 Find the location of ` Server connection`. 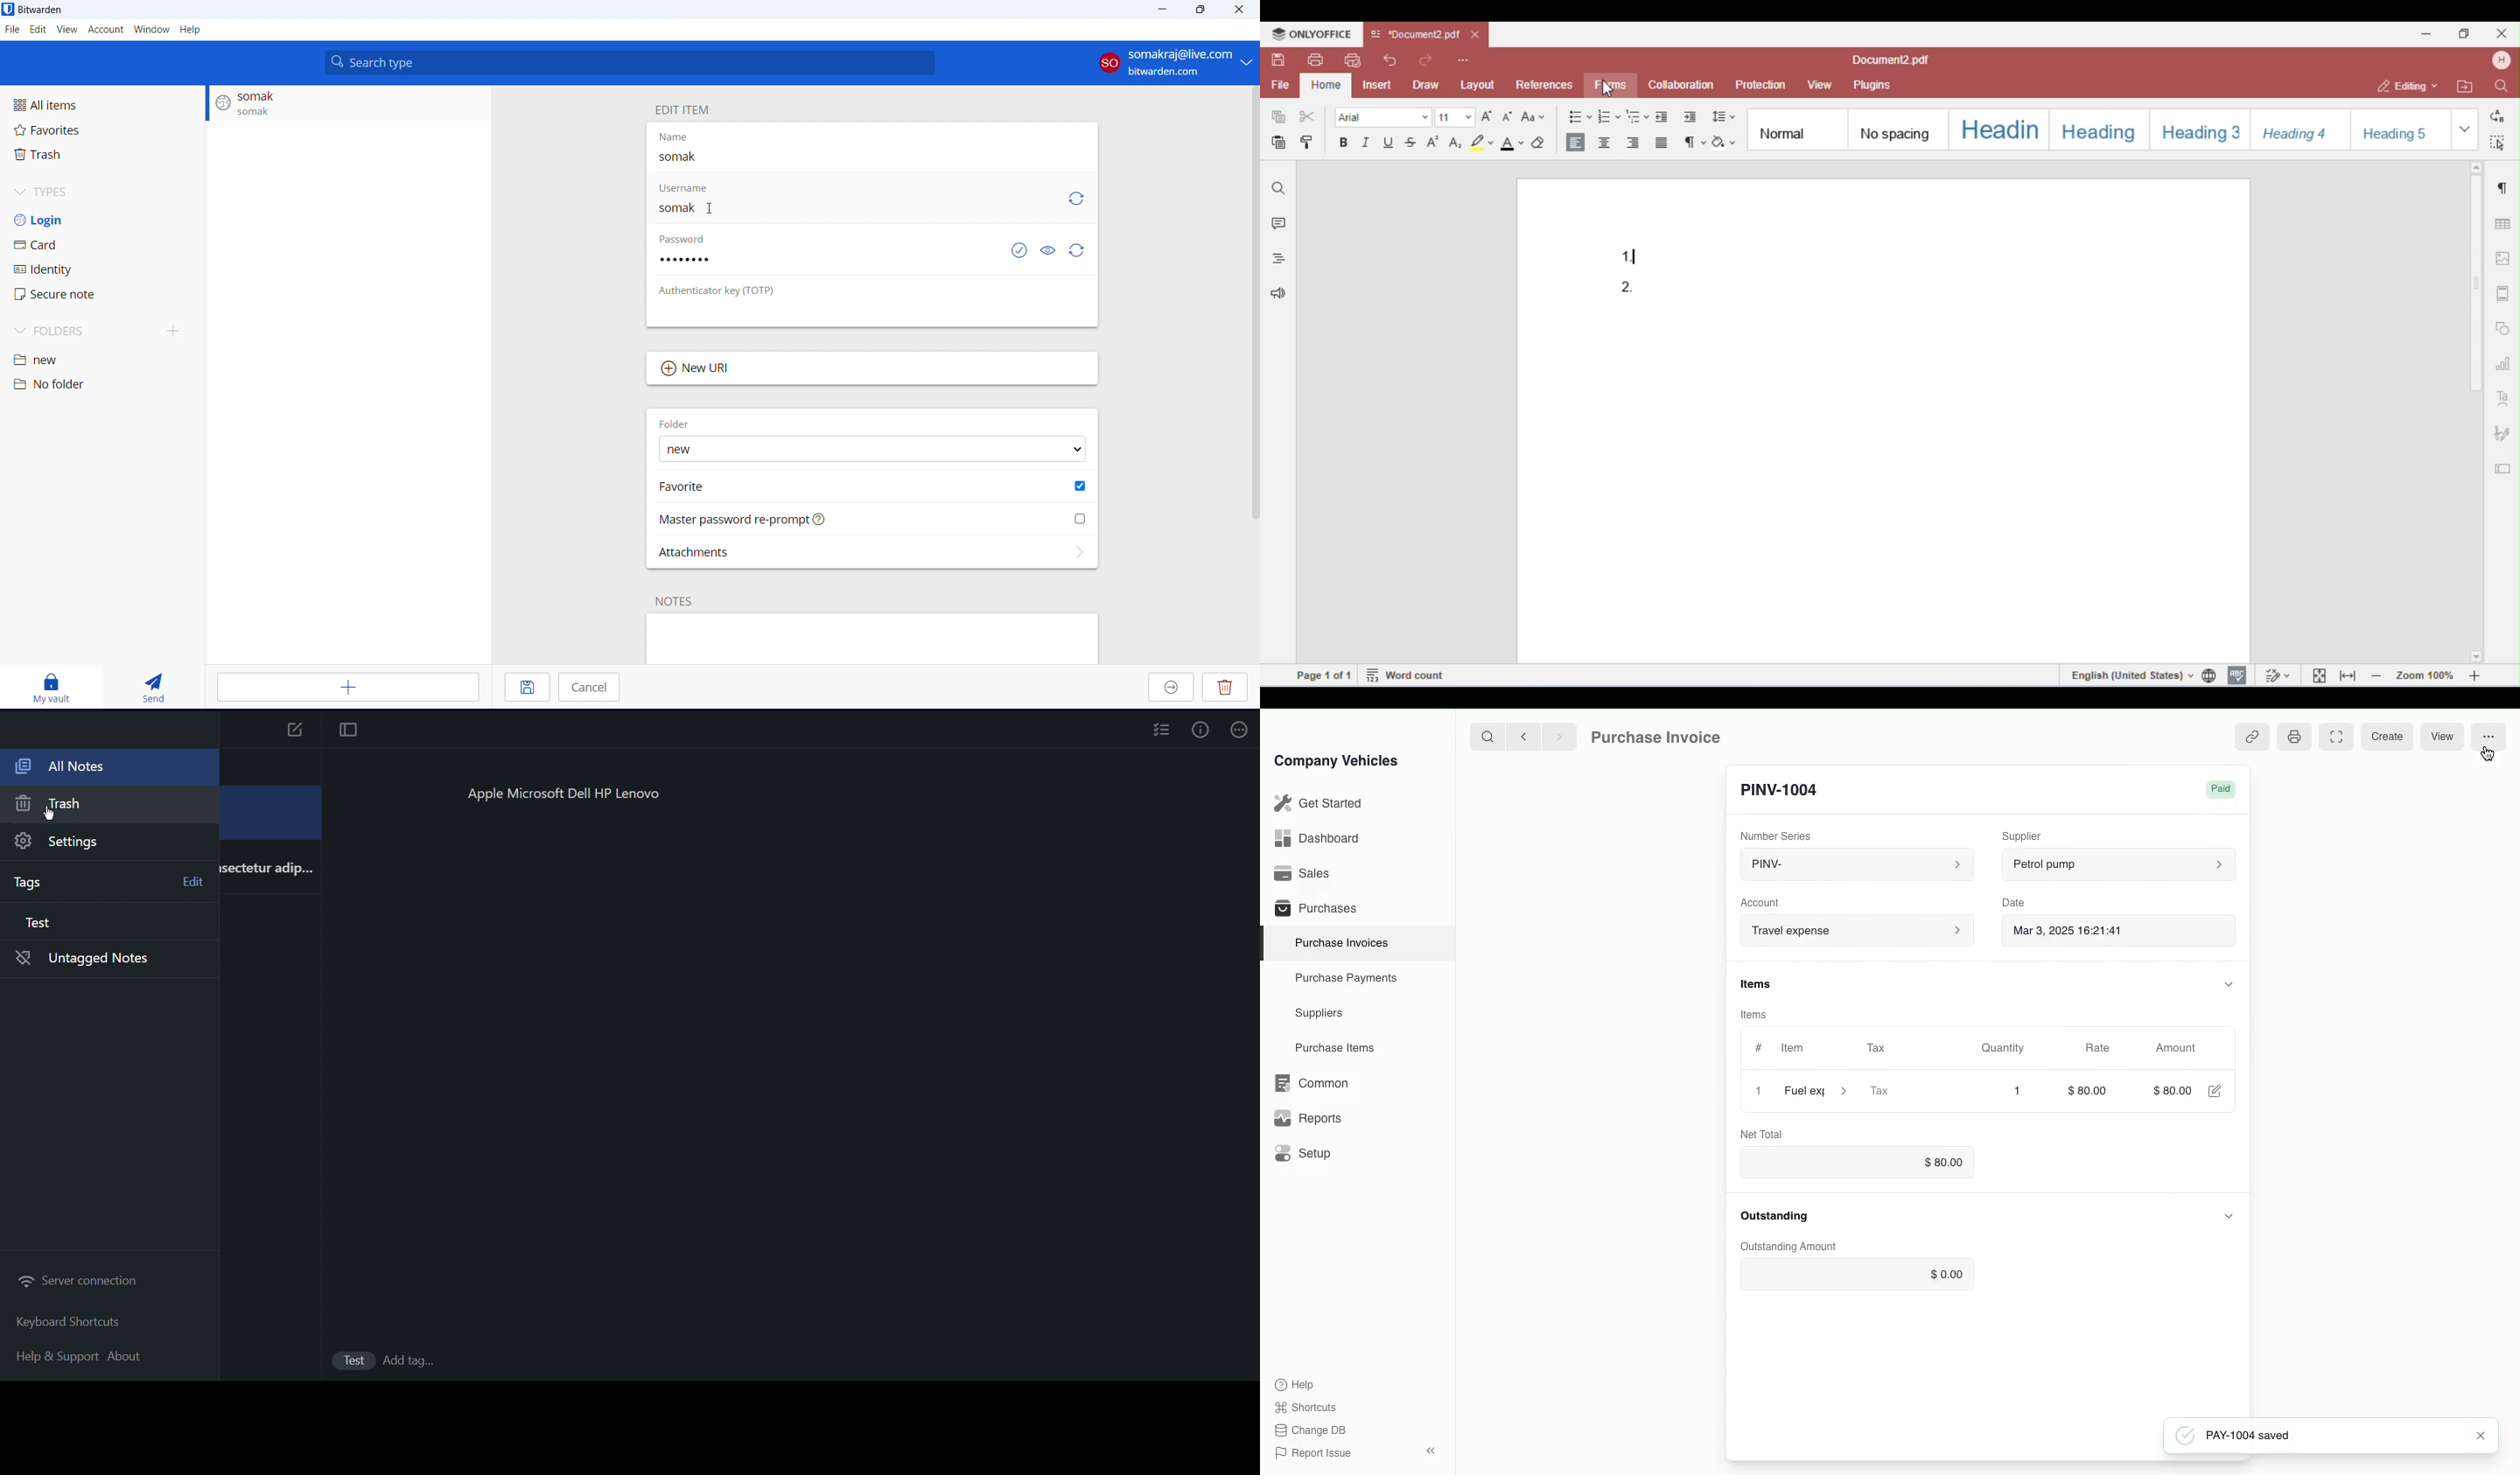

 Server connection is located at coordinates (85, 1286).